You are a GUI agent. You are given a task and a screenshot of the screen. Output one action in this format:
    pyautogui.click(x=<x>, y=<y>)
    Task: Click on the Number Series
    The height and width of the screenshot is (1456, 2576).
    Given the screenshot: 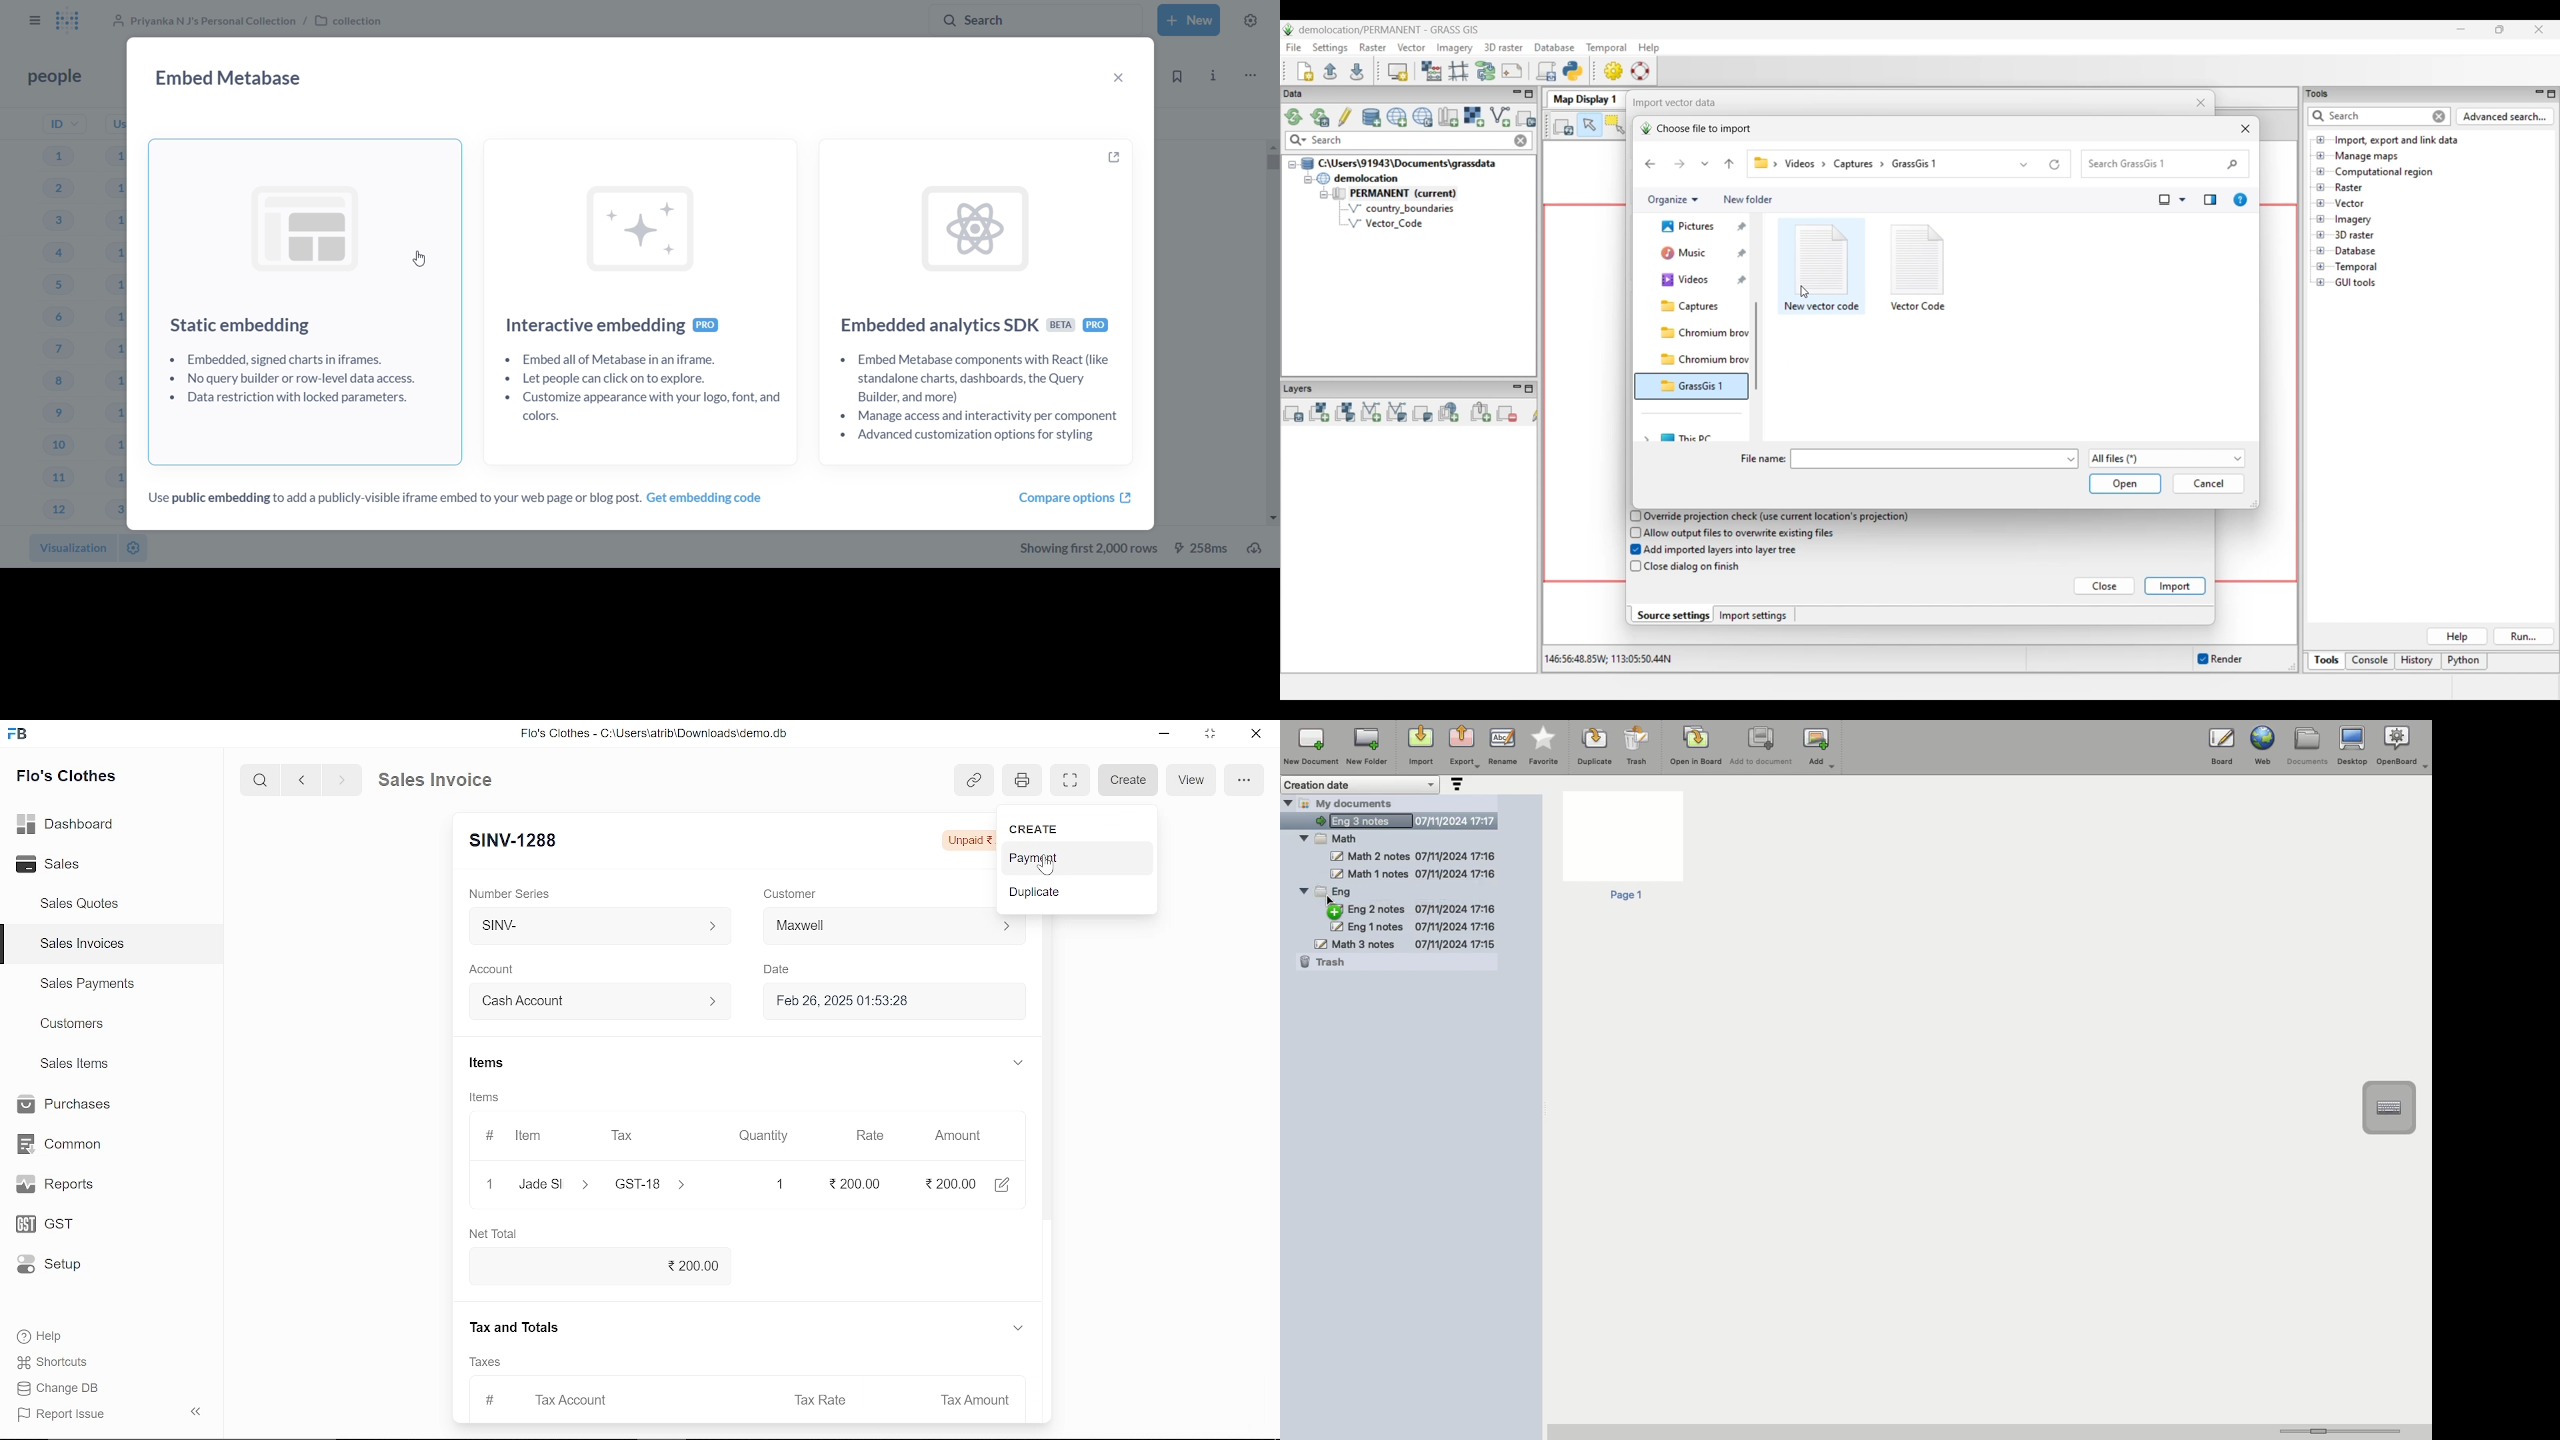 What is the action you would take?
    pyautogui.click(x=512, y=893)
    